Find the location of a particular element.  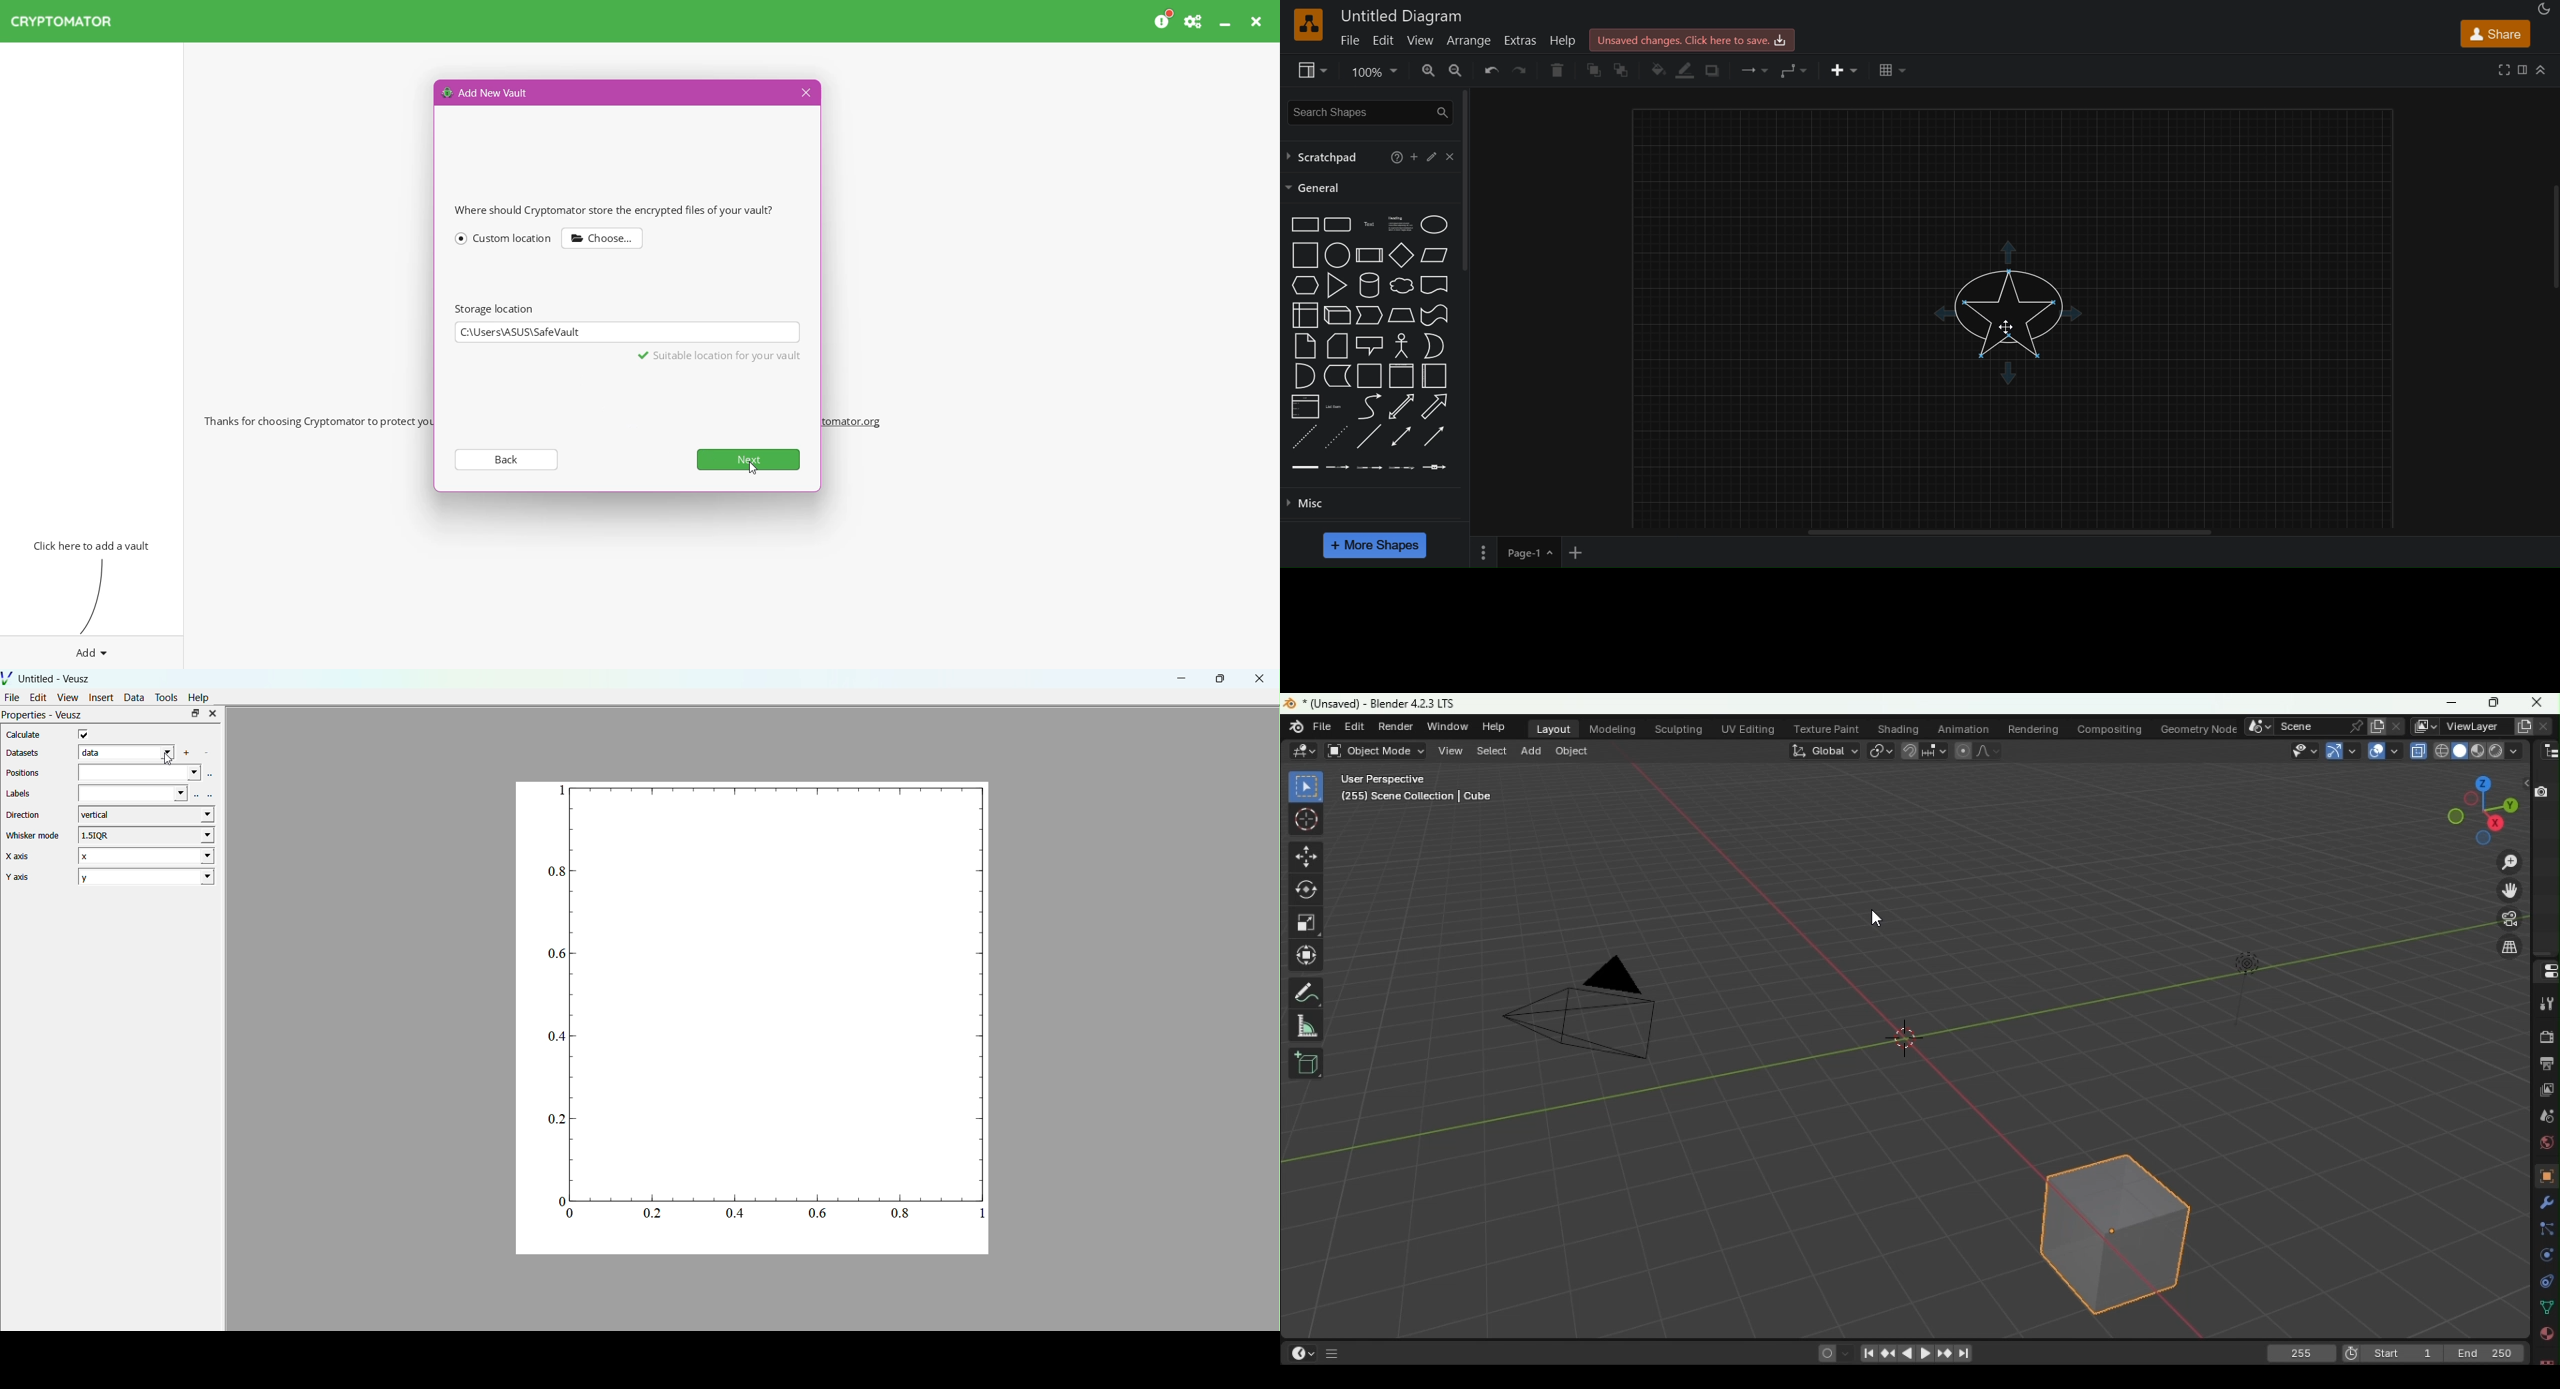

Pin scene to workspace is located at coordinates (2352, 726).